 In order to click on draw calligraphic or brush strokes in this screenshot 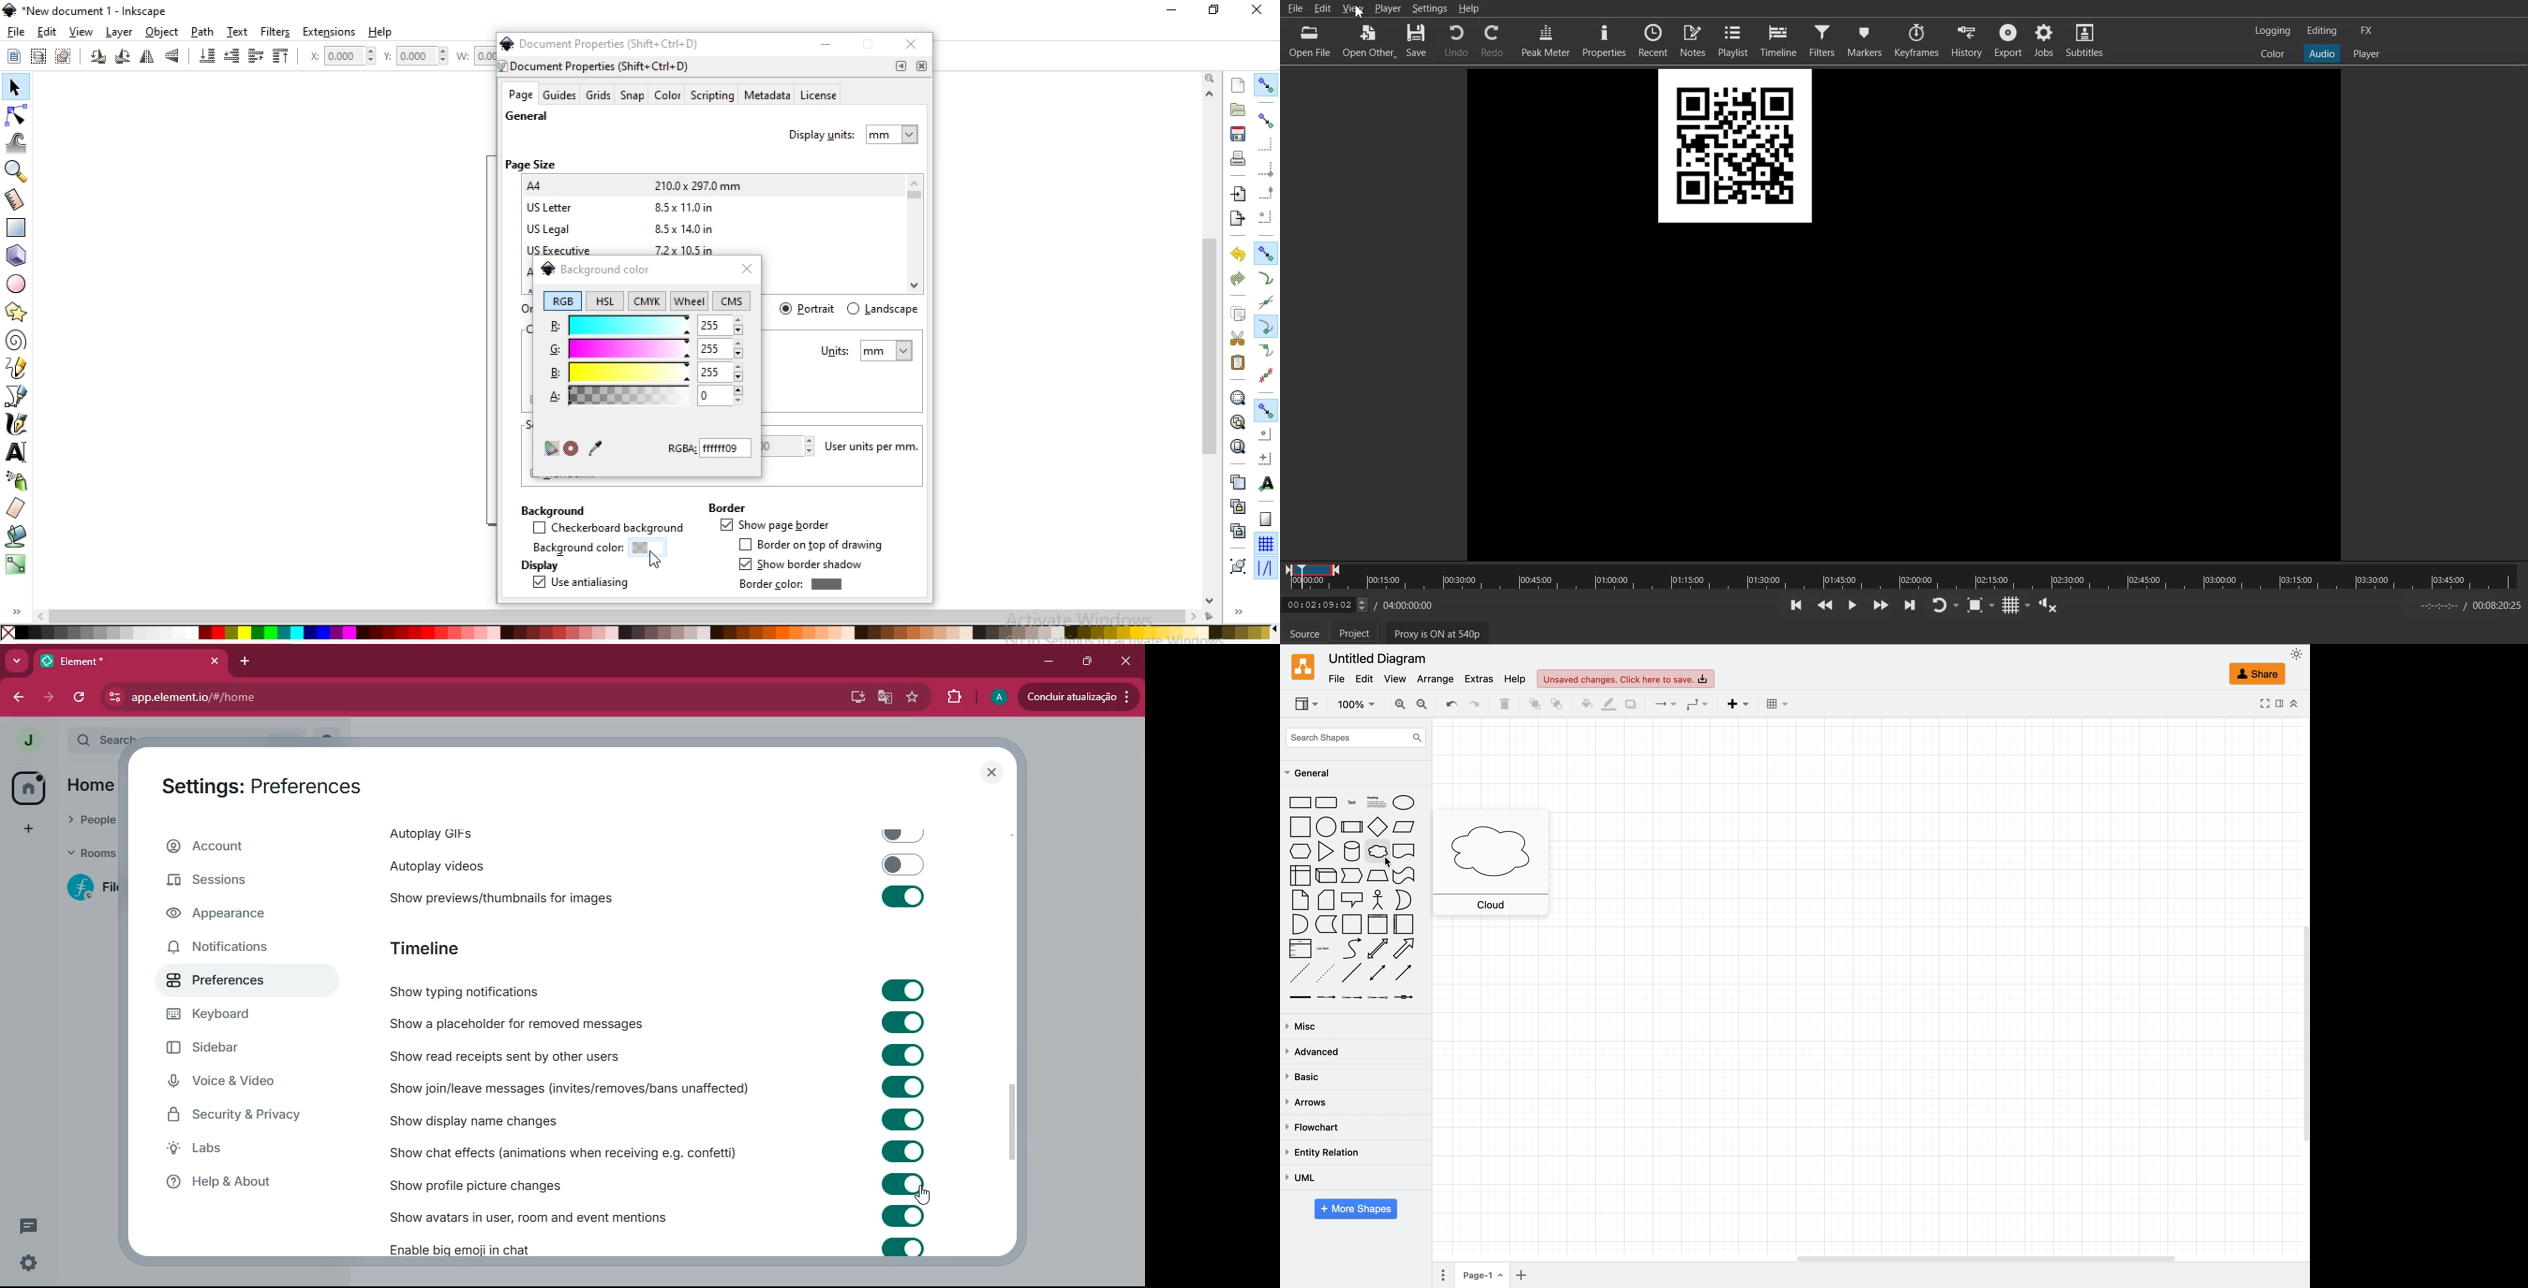, I will do `click(19, 424)`.